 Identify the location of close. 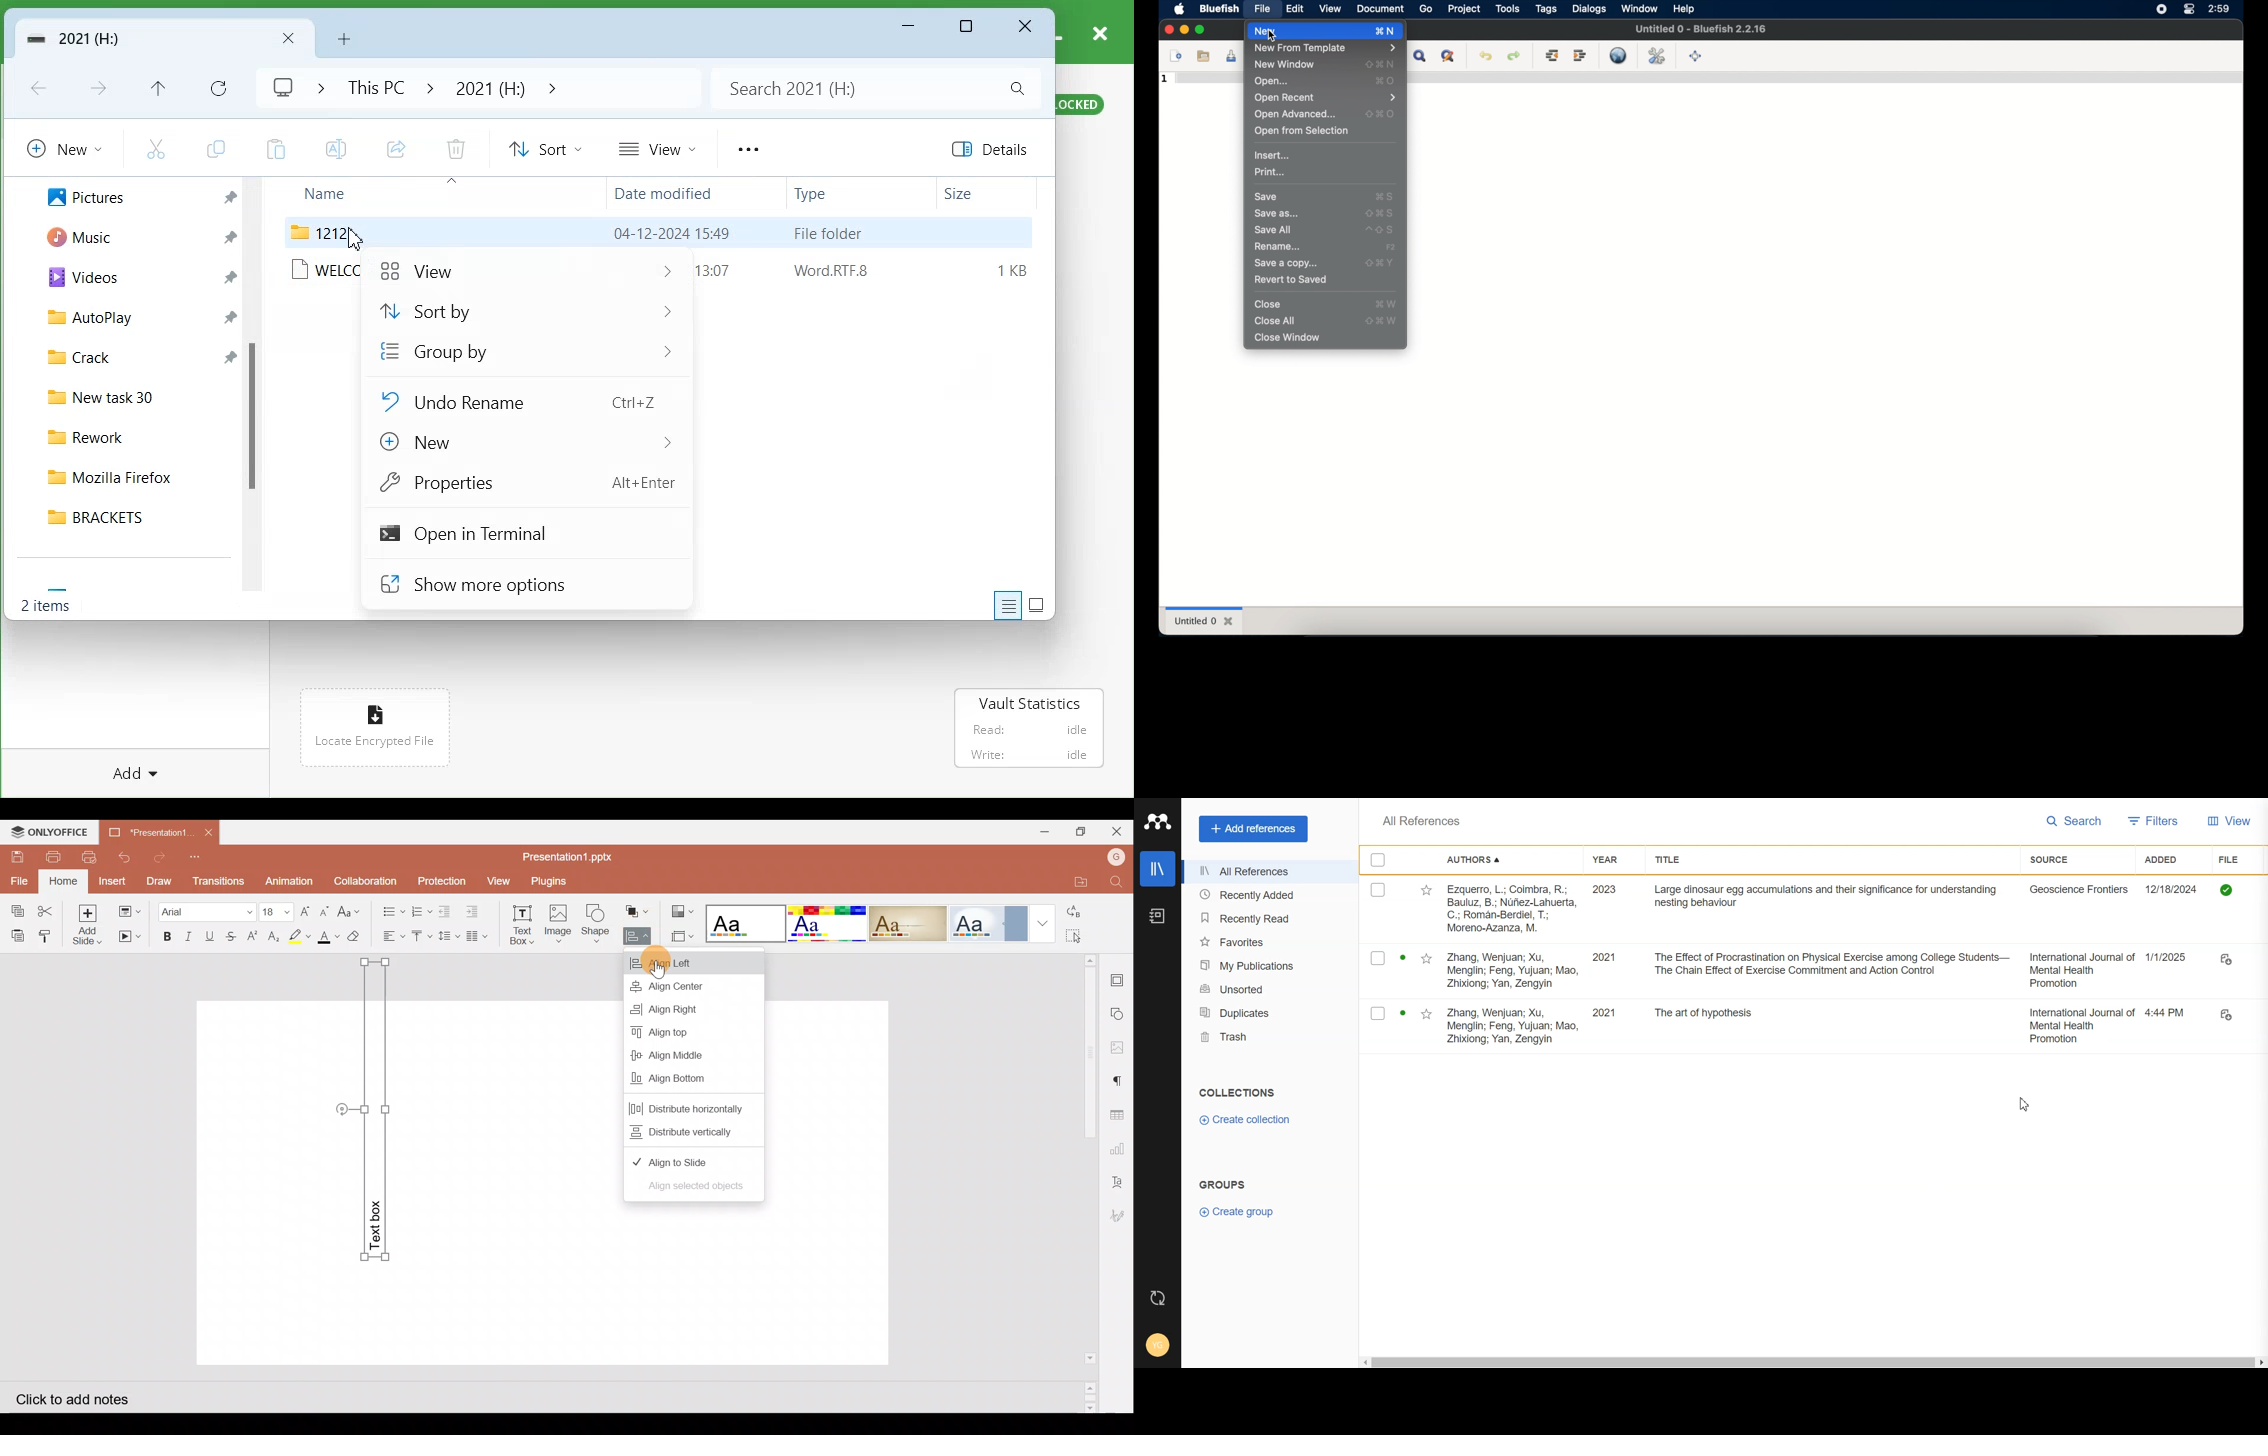
(1101, 31).